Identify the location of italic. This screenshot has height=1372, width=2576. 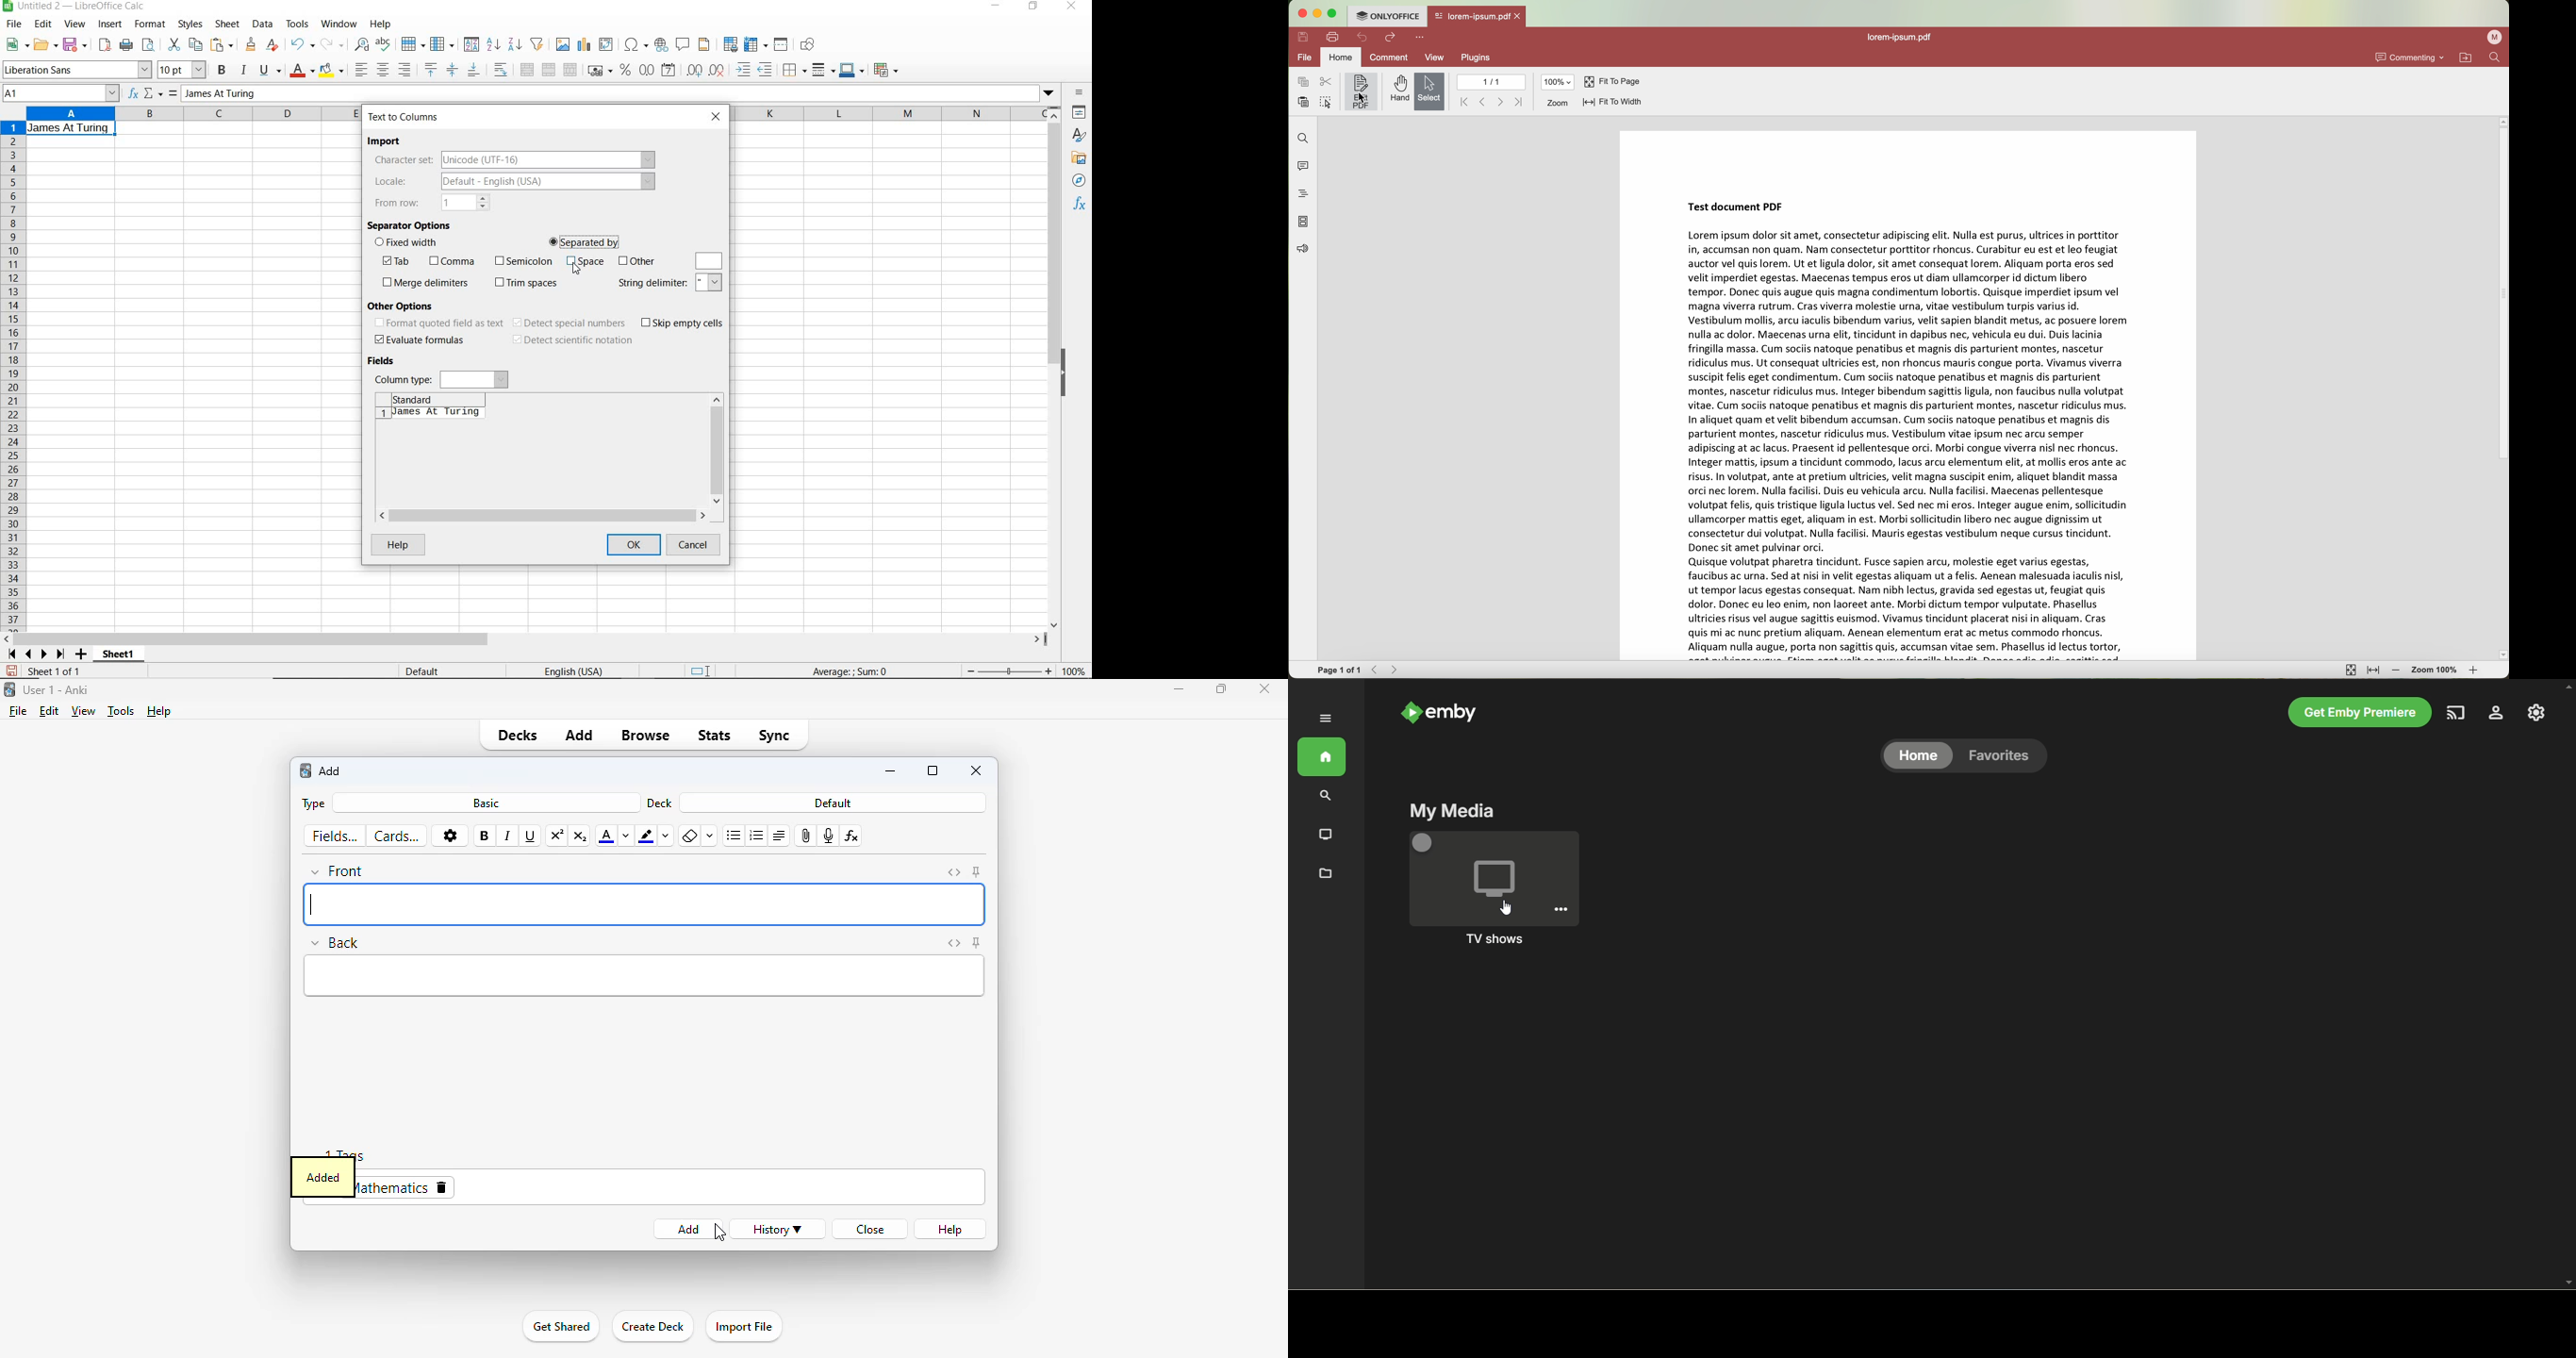
(508, 836).